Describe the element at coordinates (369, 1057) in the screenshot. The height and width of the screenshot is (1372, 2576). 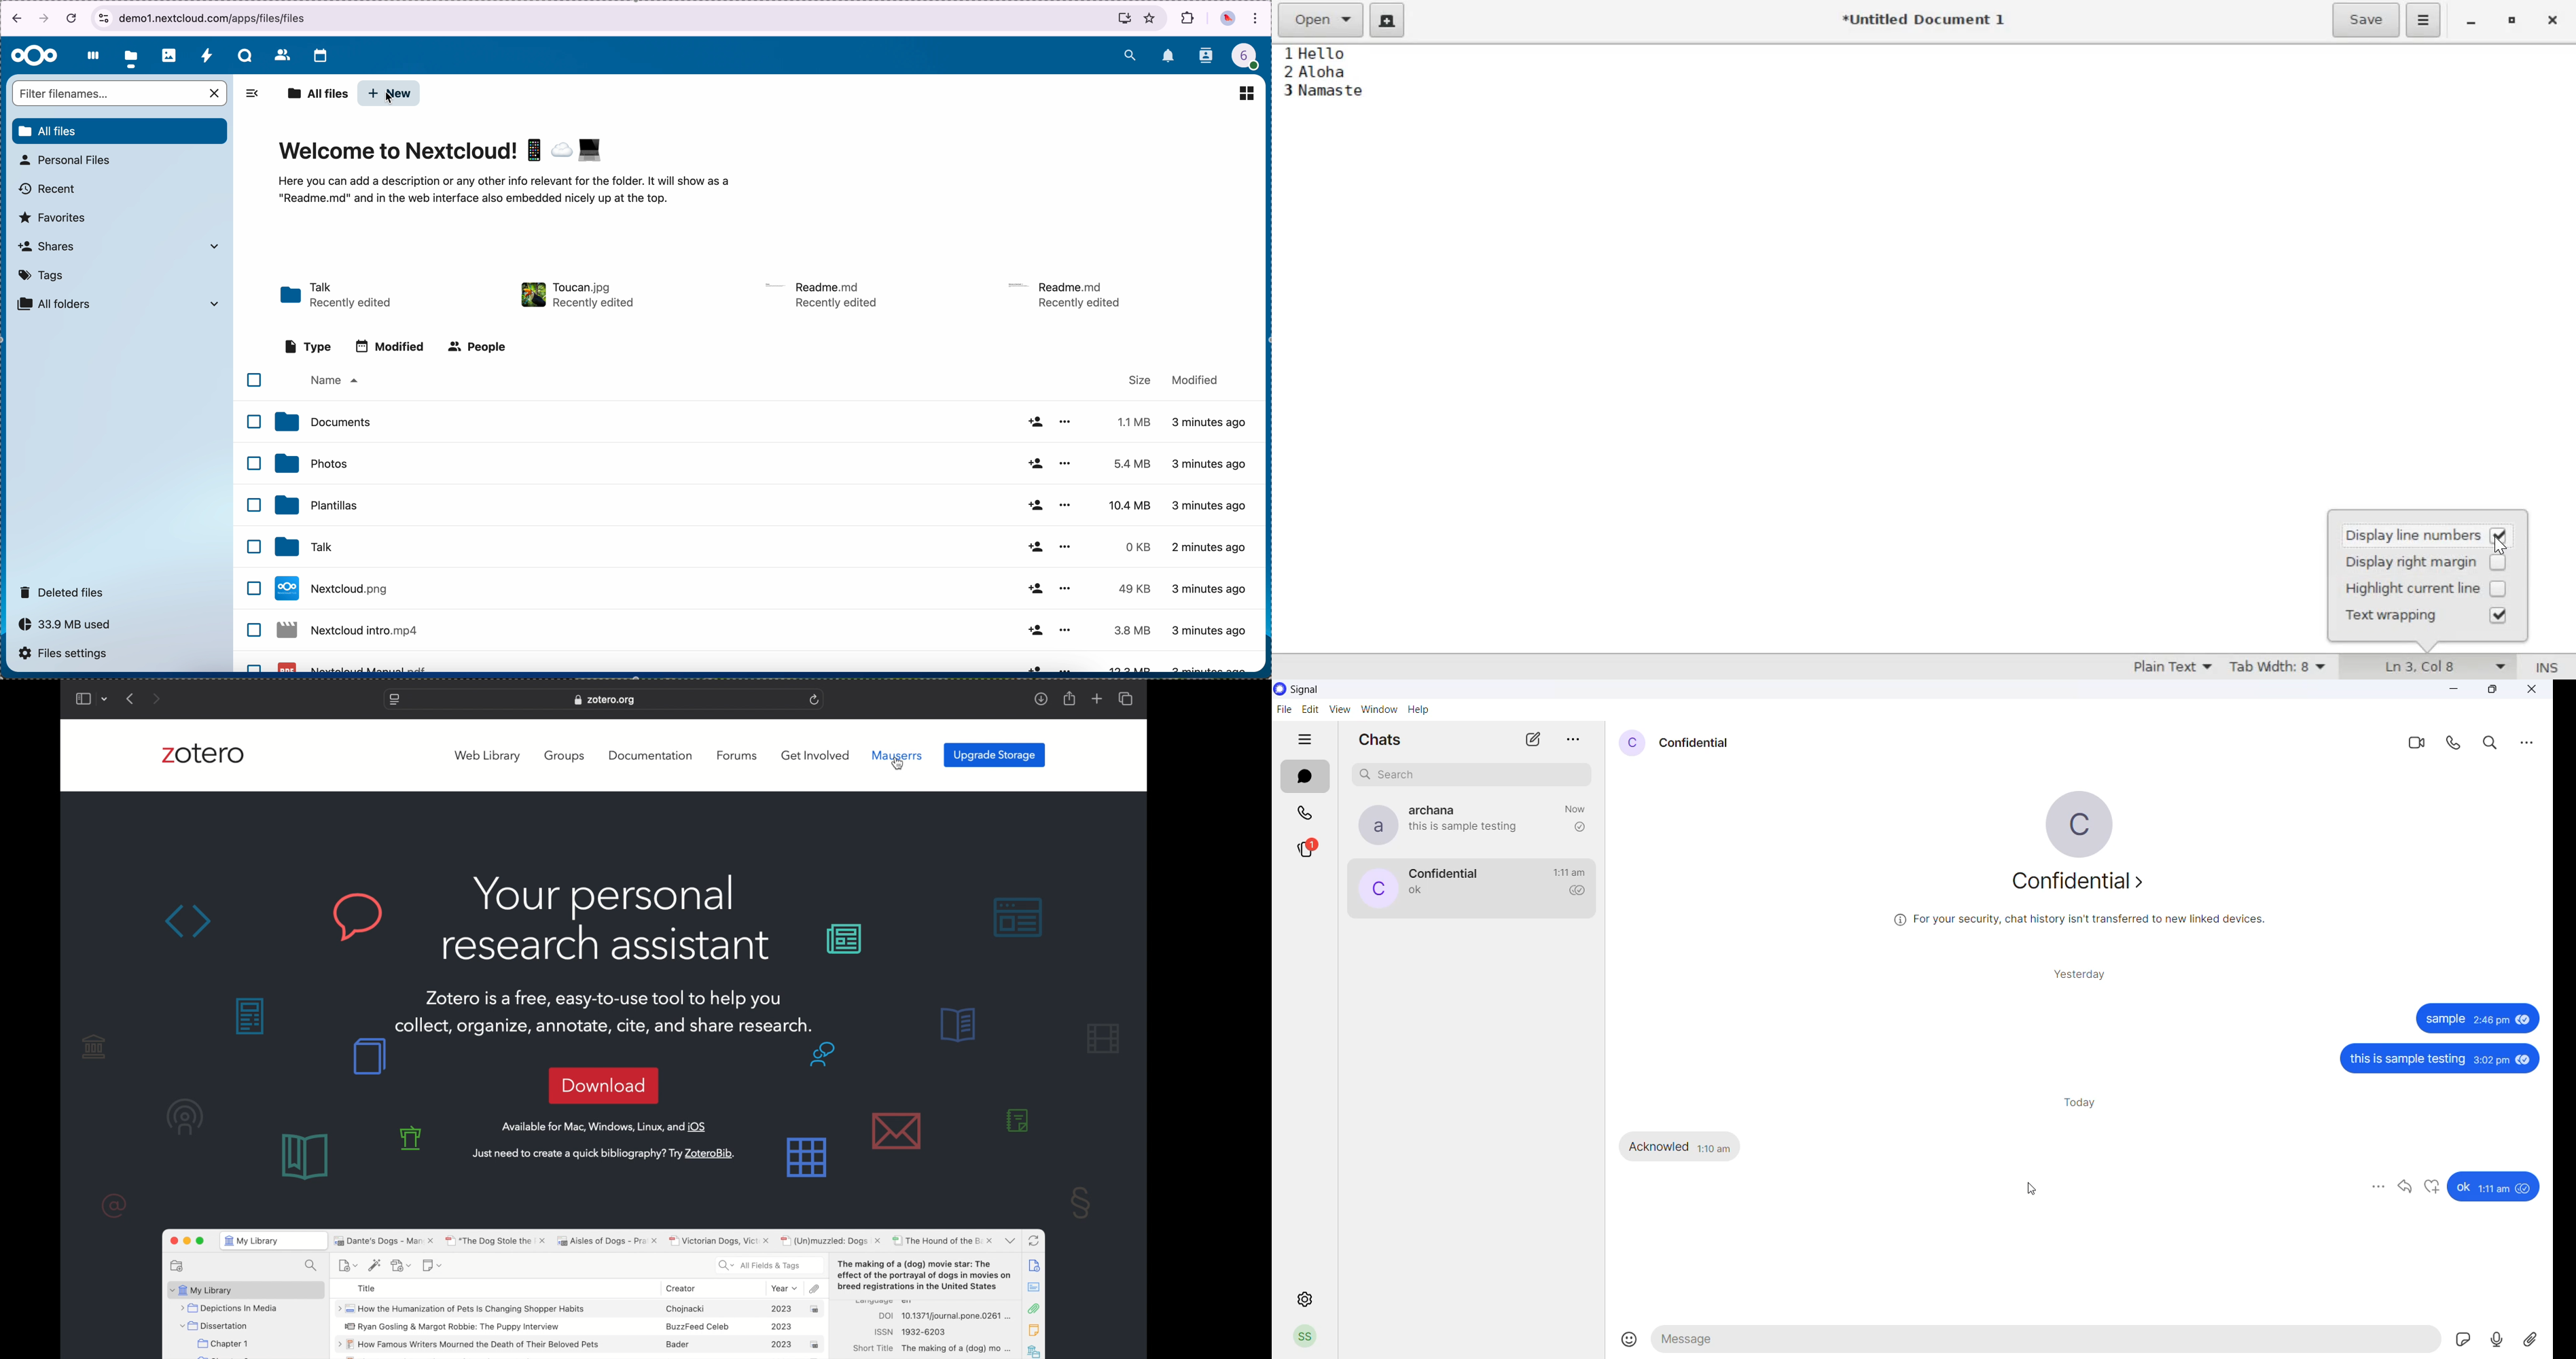
I see `background graphics` at that location.